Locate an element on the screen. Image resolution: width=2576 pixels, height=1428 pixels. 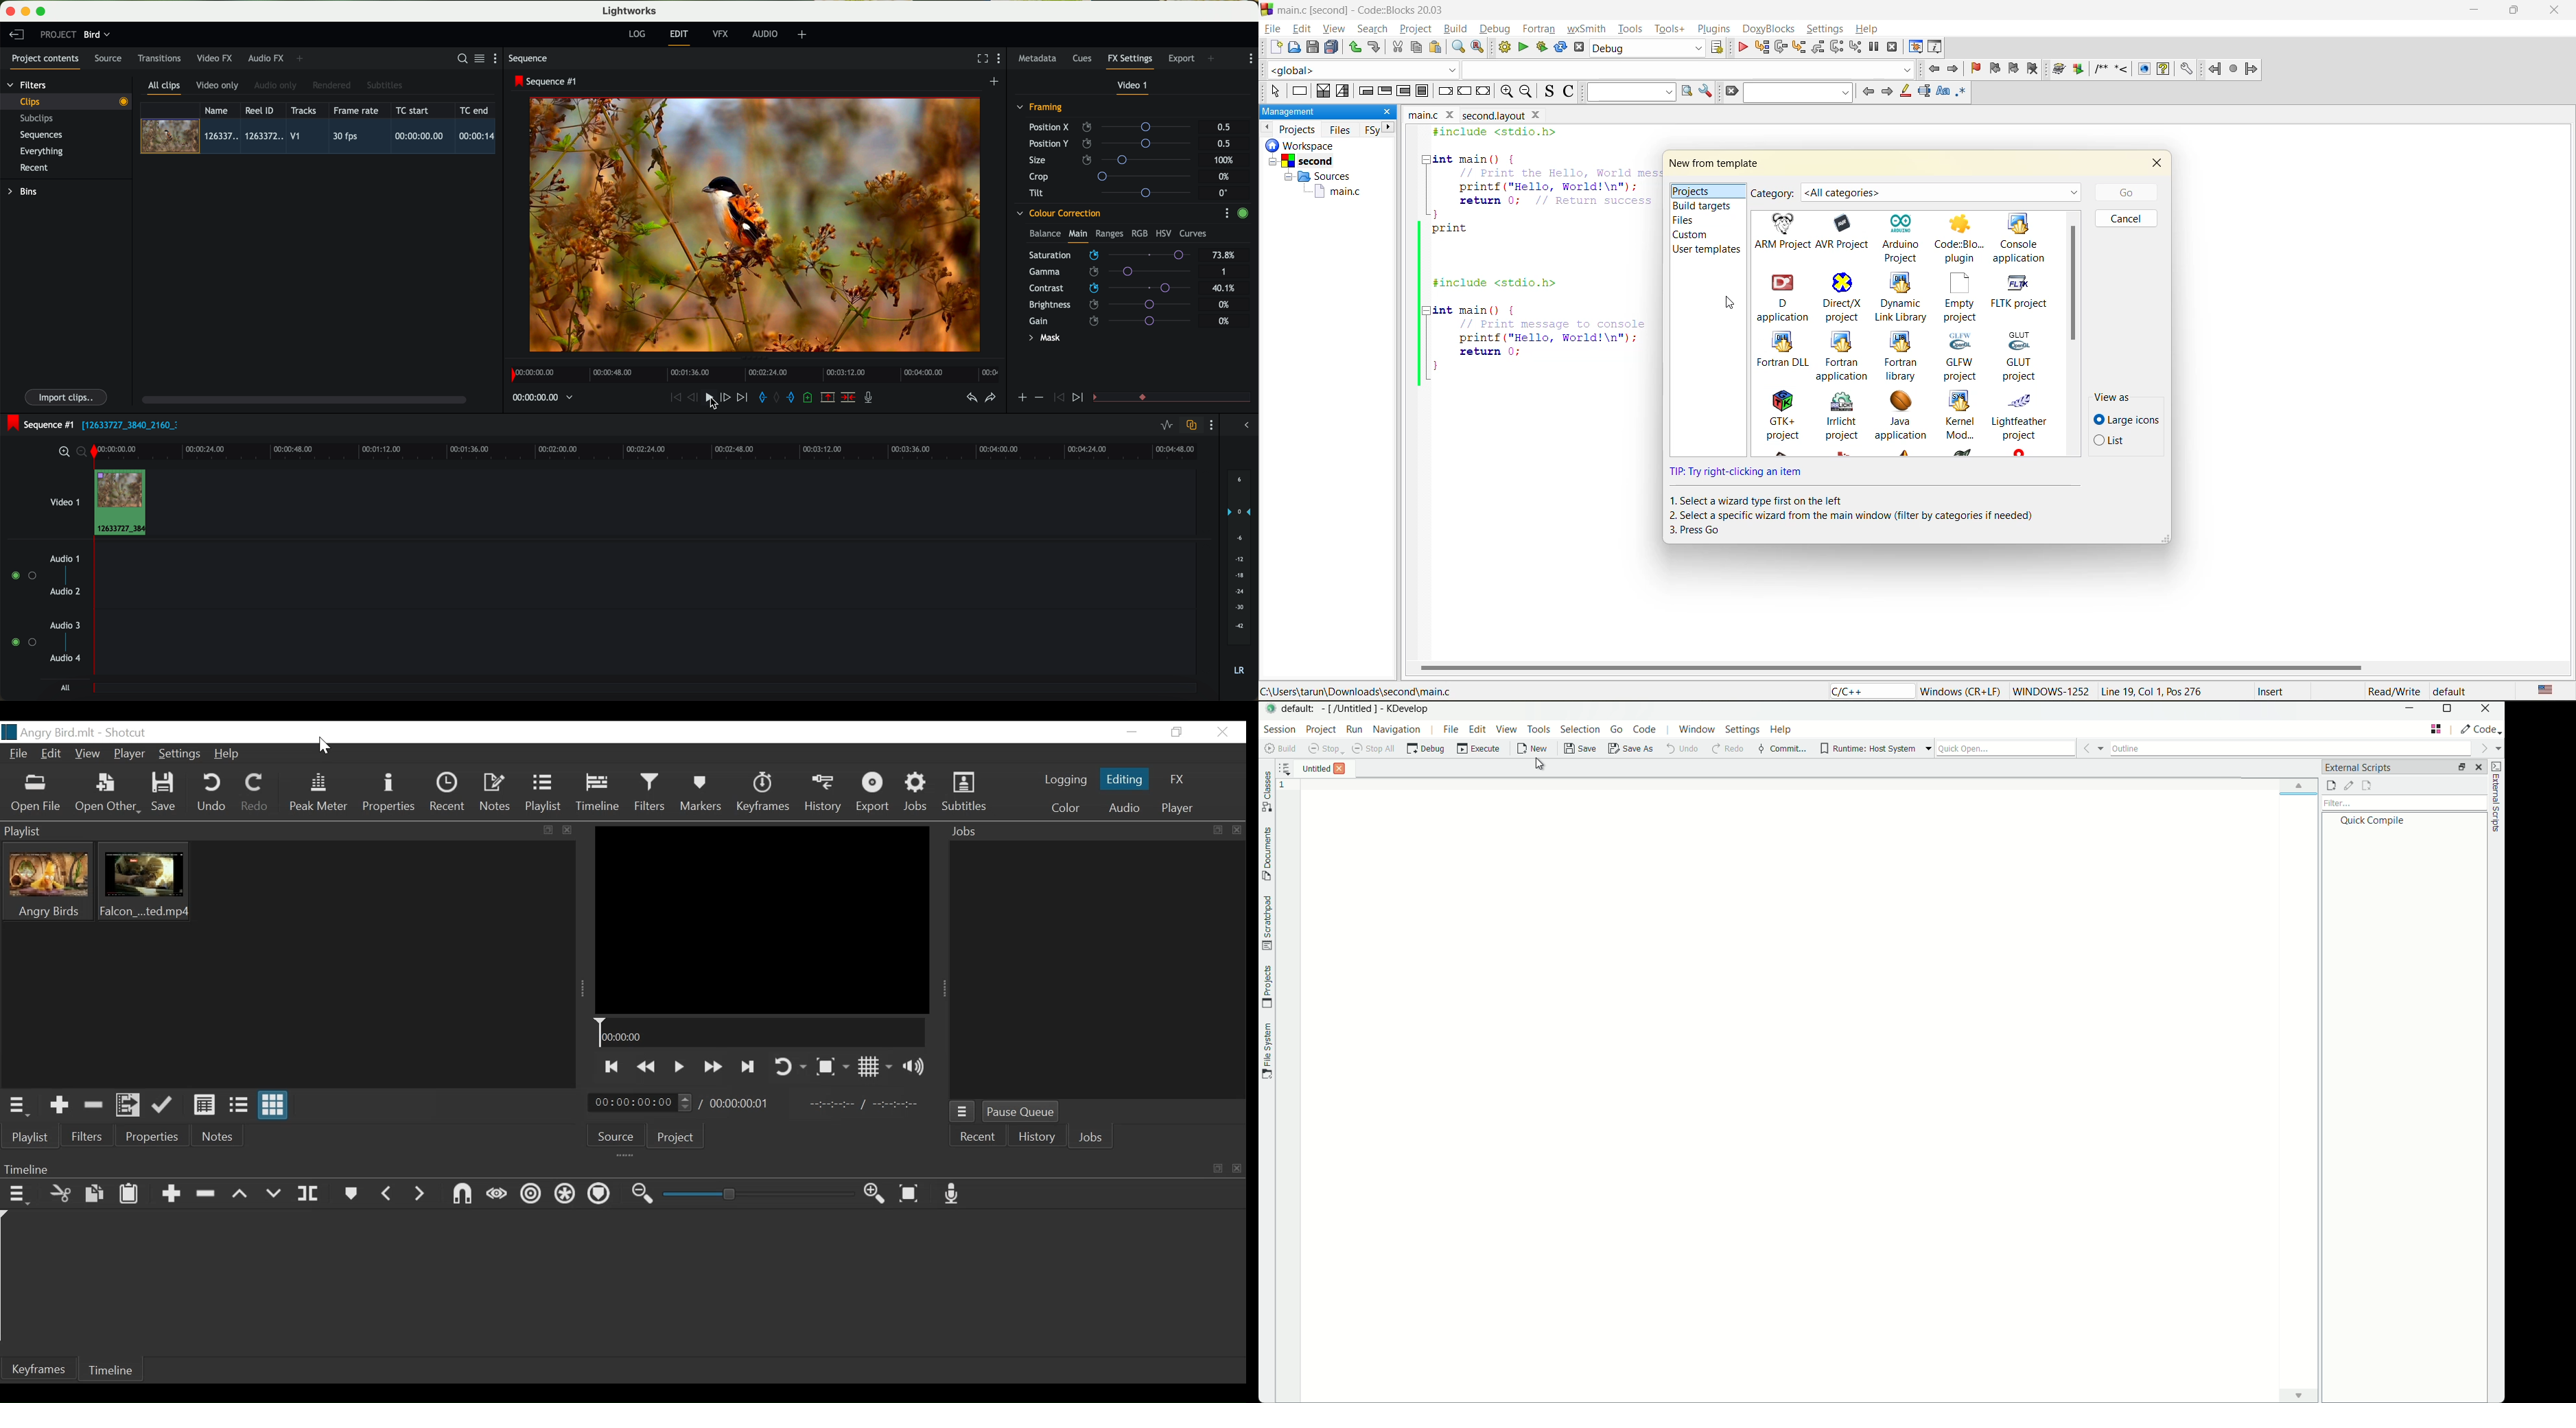
minimize is located at coordinates (2474, 10).